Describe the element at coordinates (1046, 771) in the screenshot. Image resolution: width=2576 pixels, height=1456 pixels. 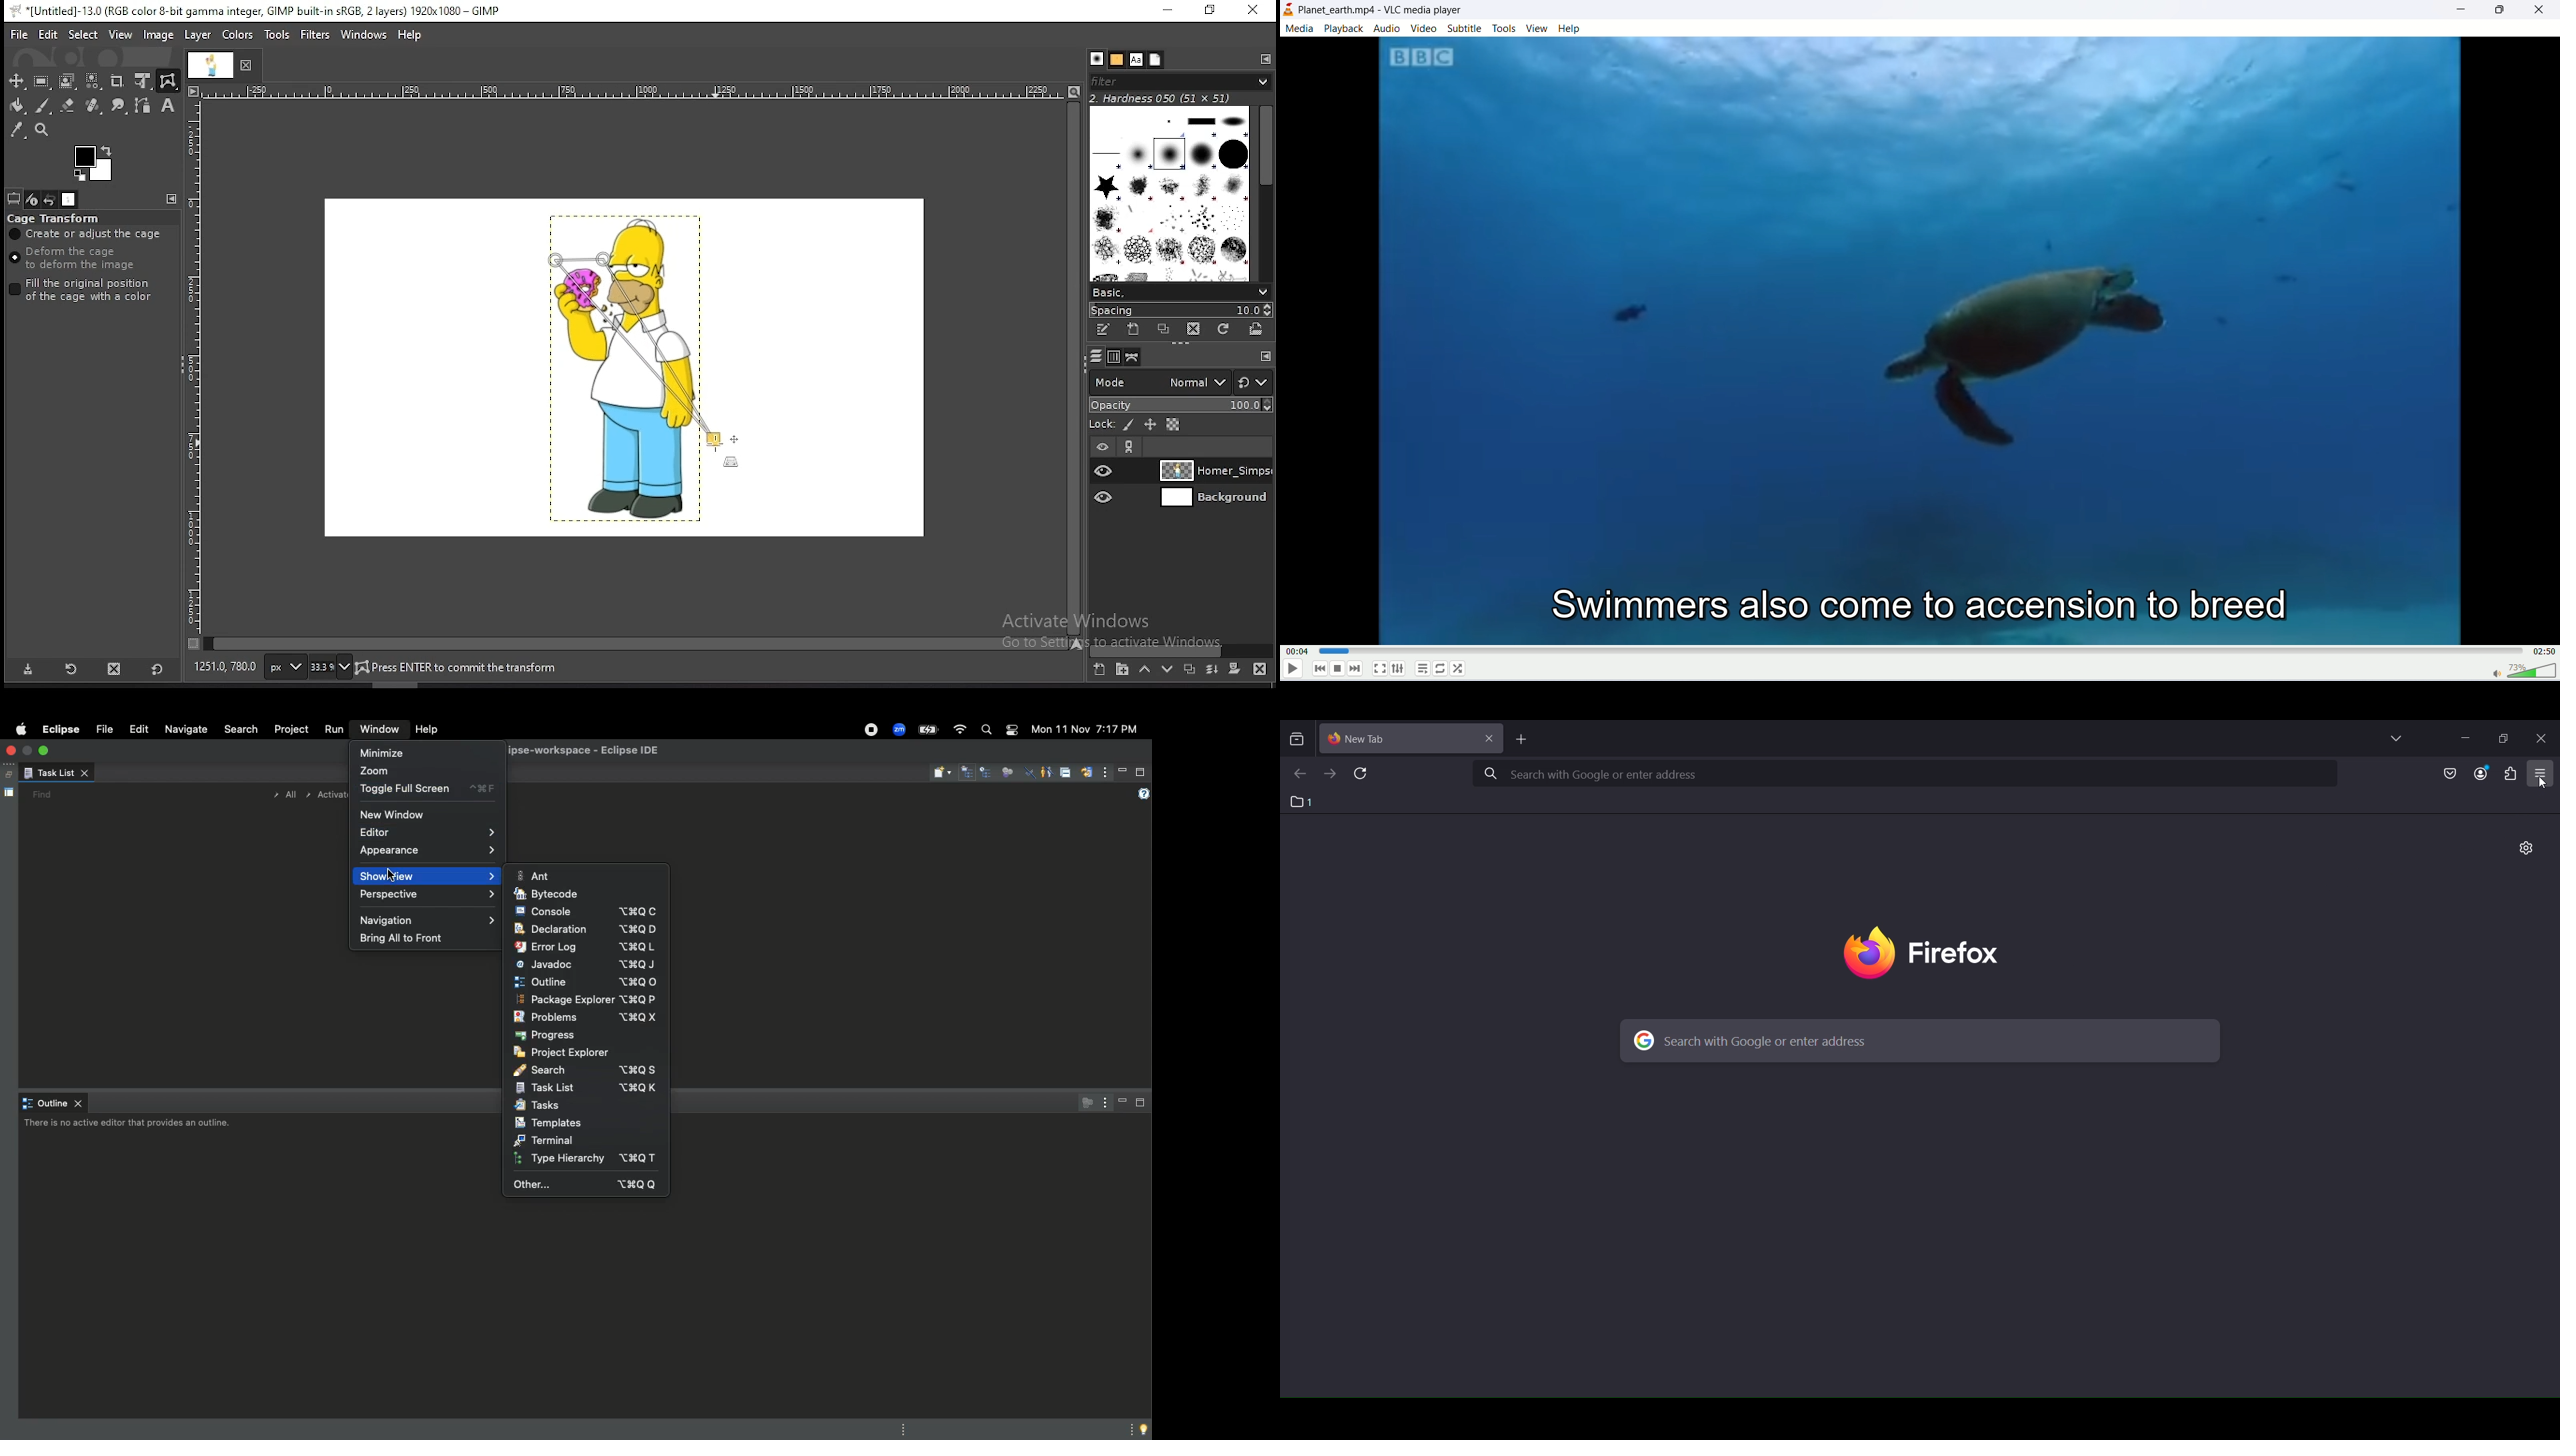
I see `Show only my tasks` at that location.